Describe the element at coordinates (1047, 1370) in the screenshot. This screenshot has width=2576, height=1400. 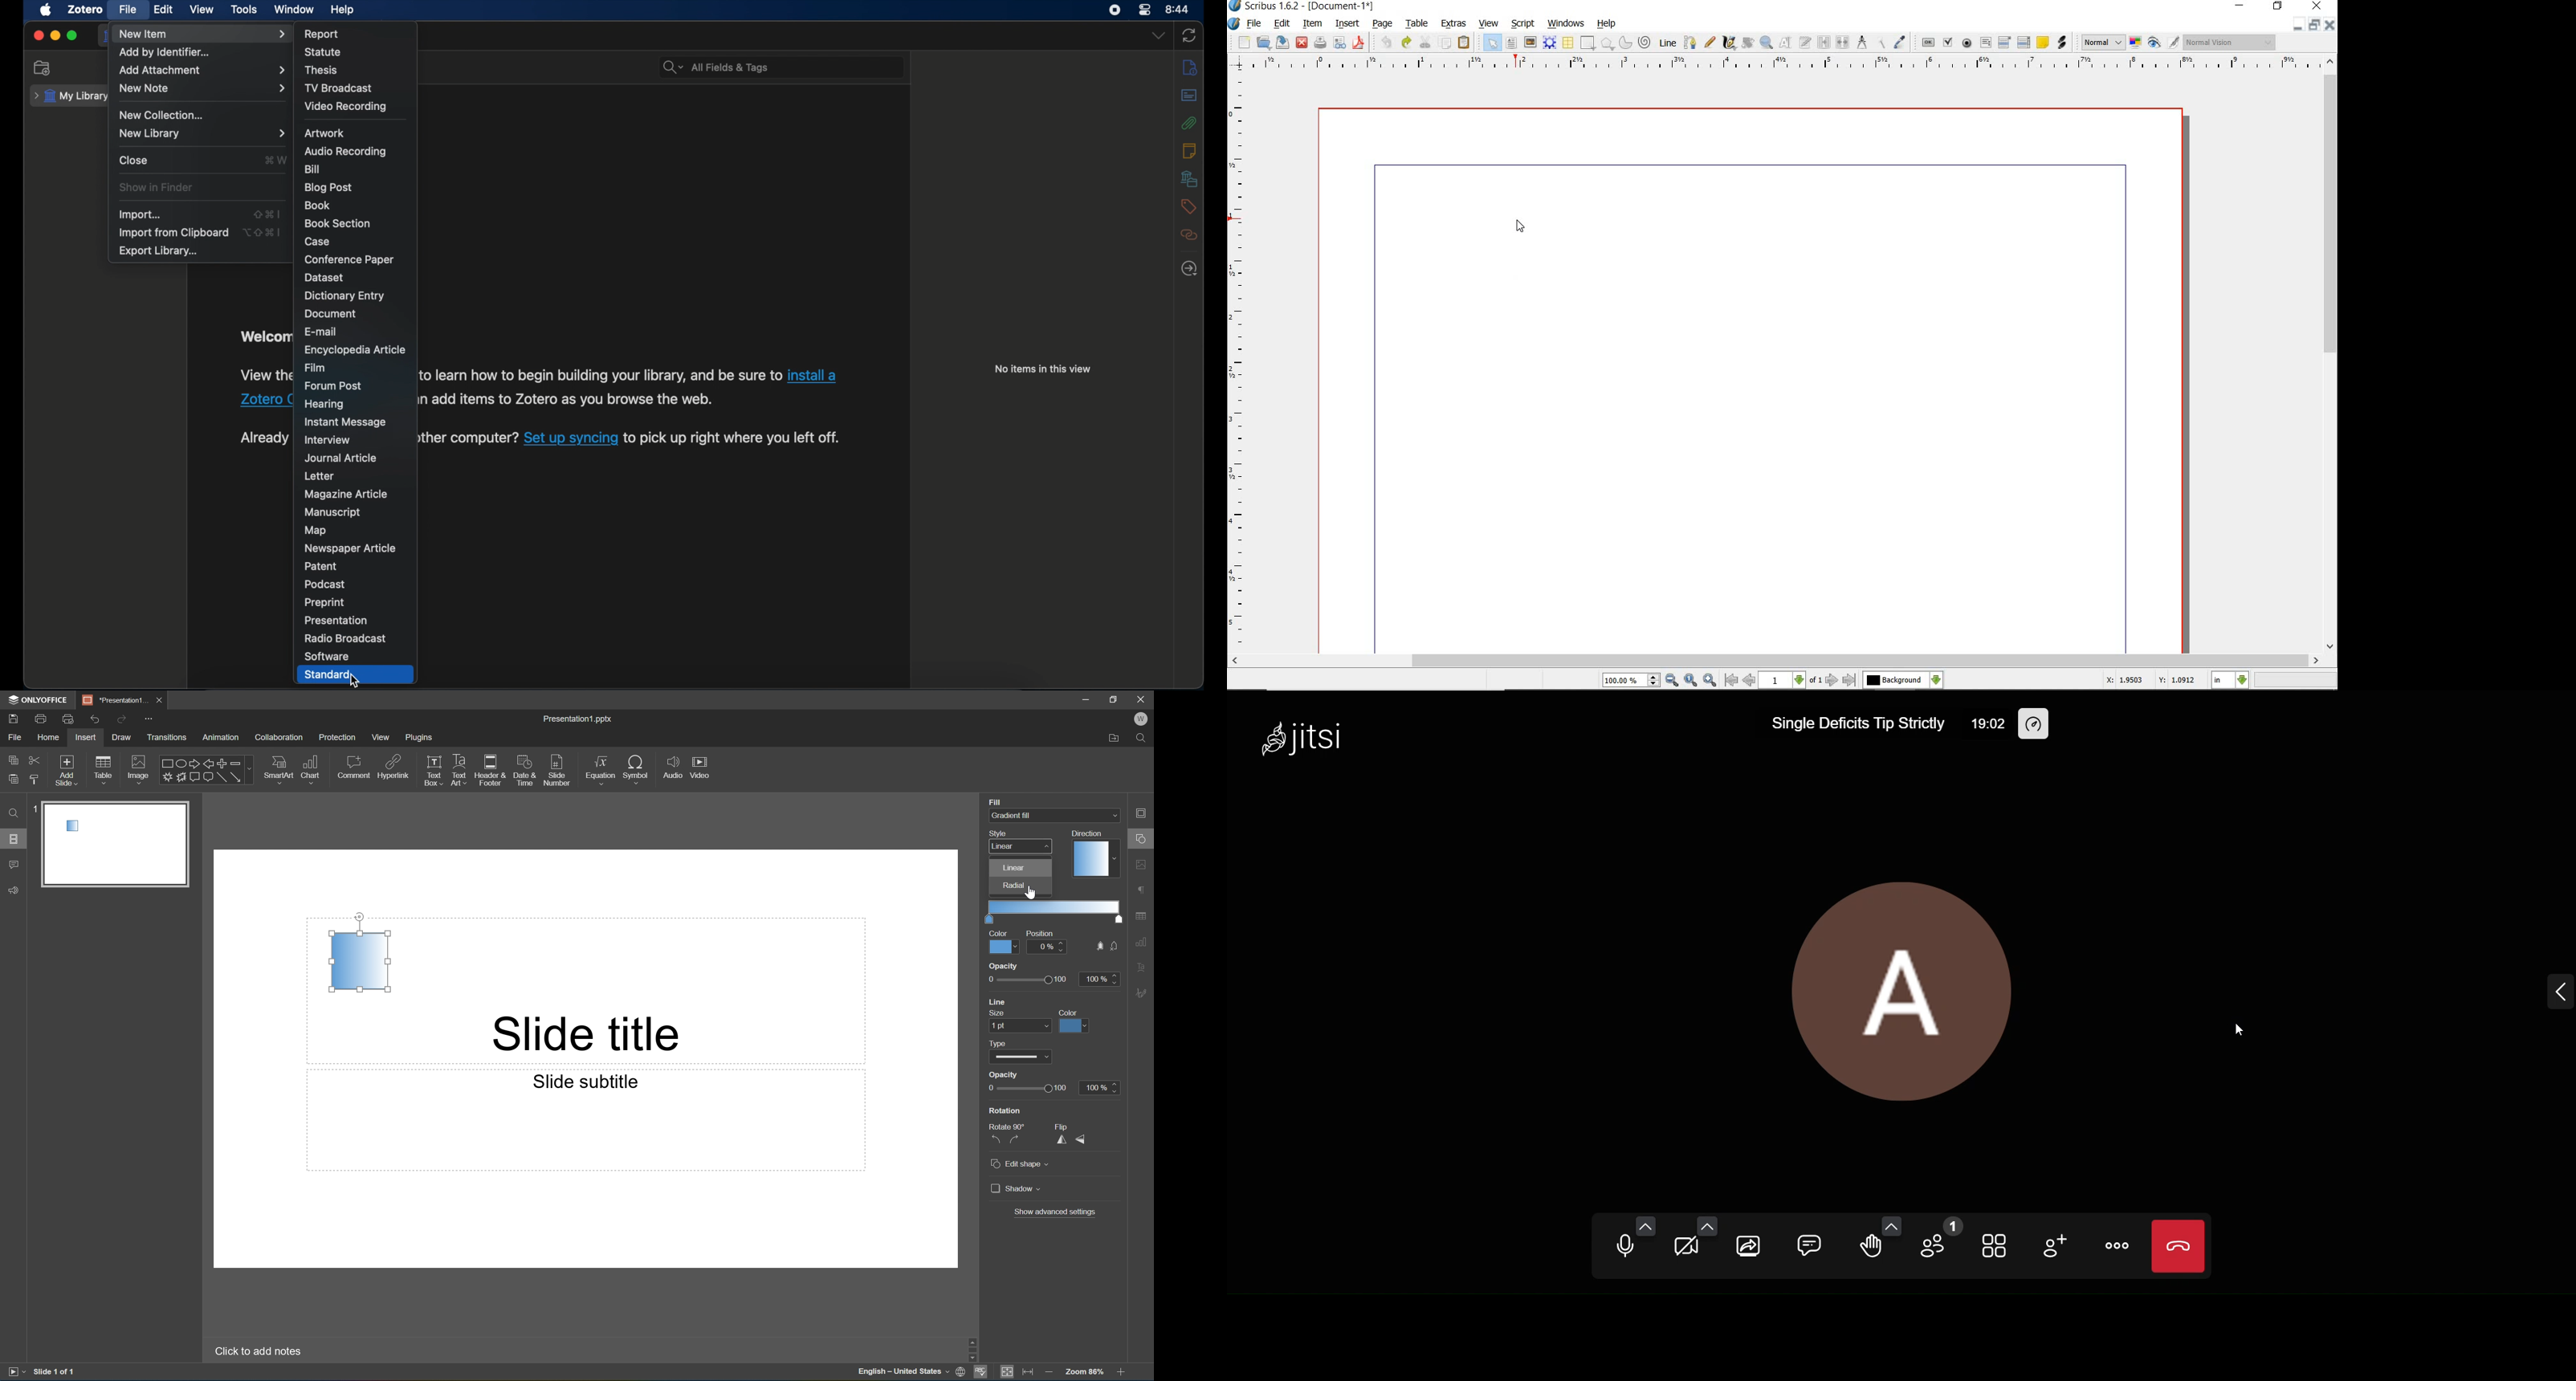
I see `Zoom out` at that location.